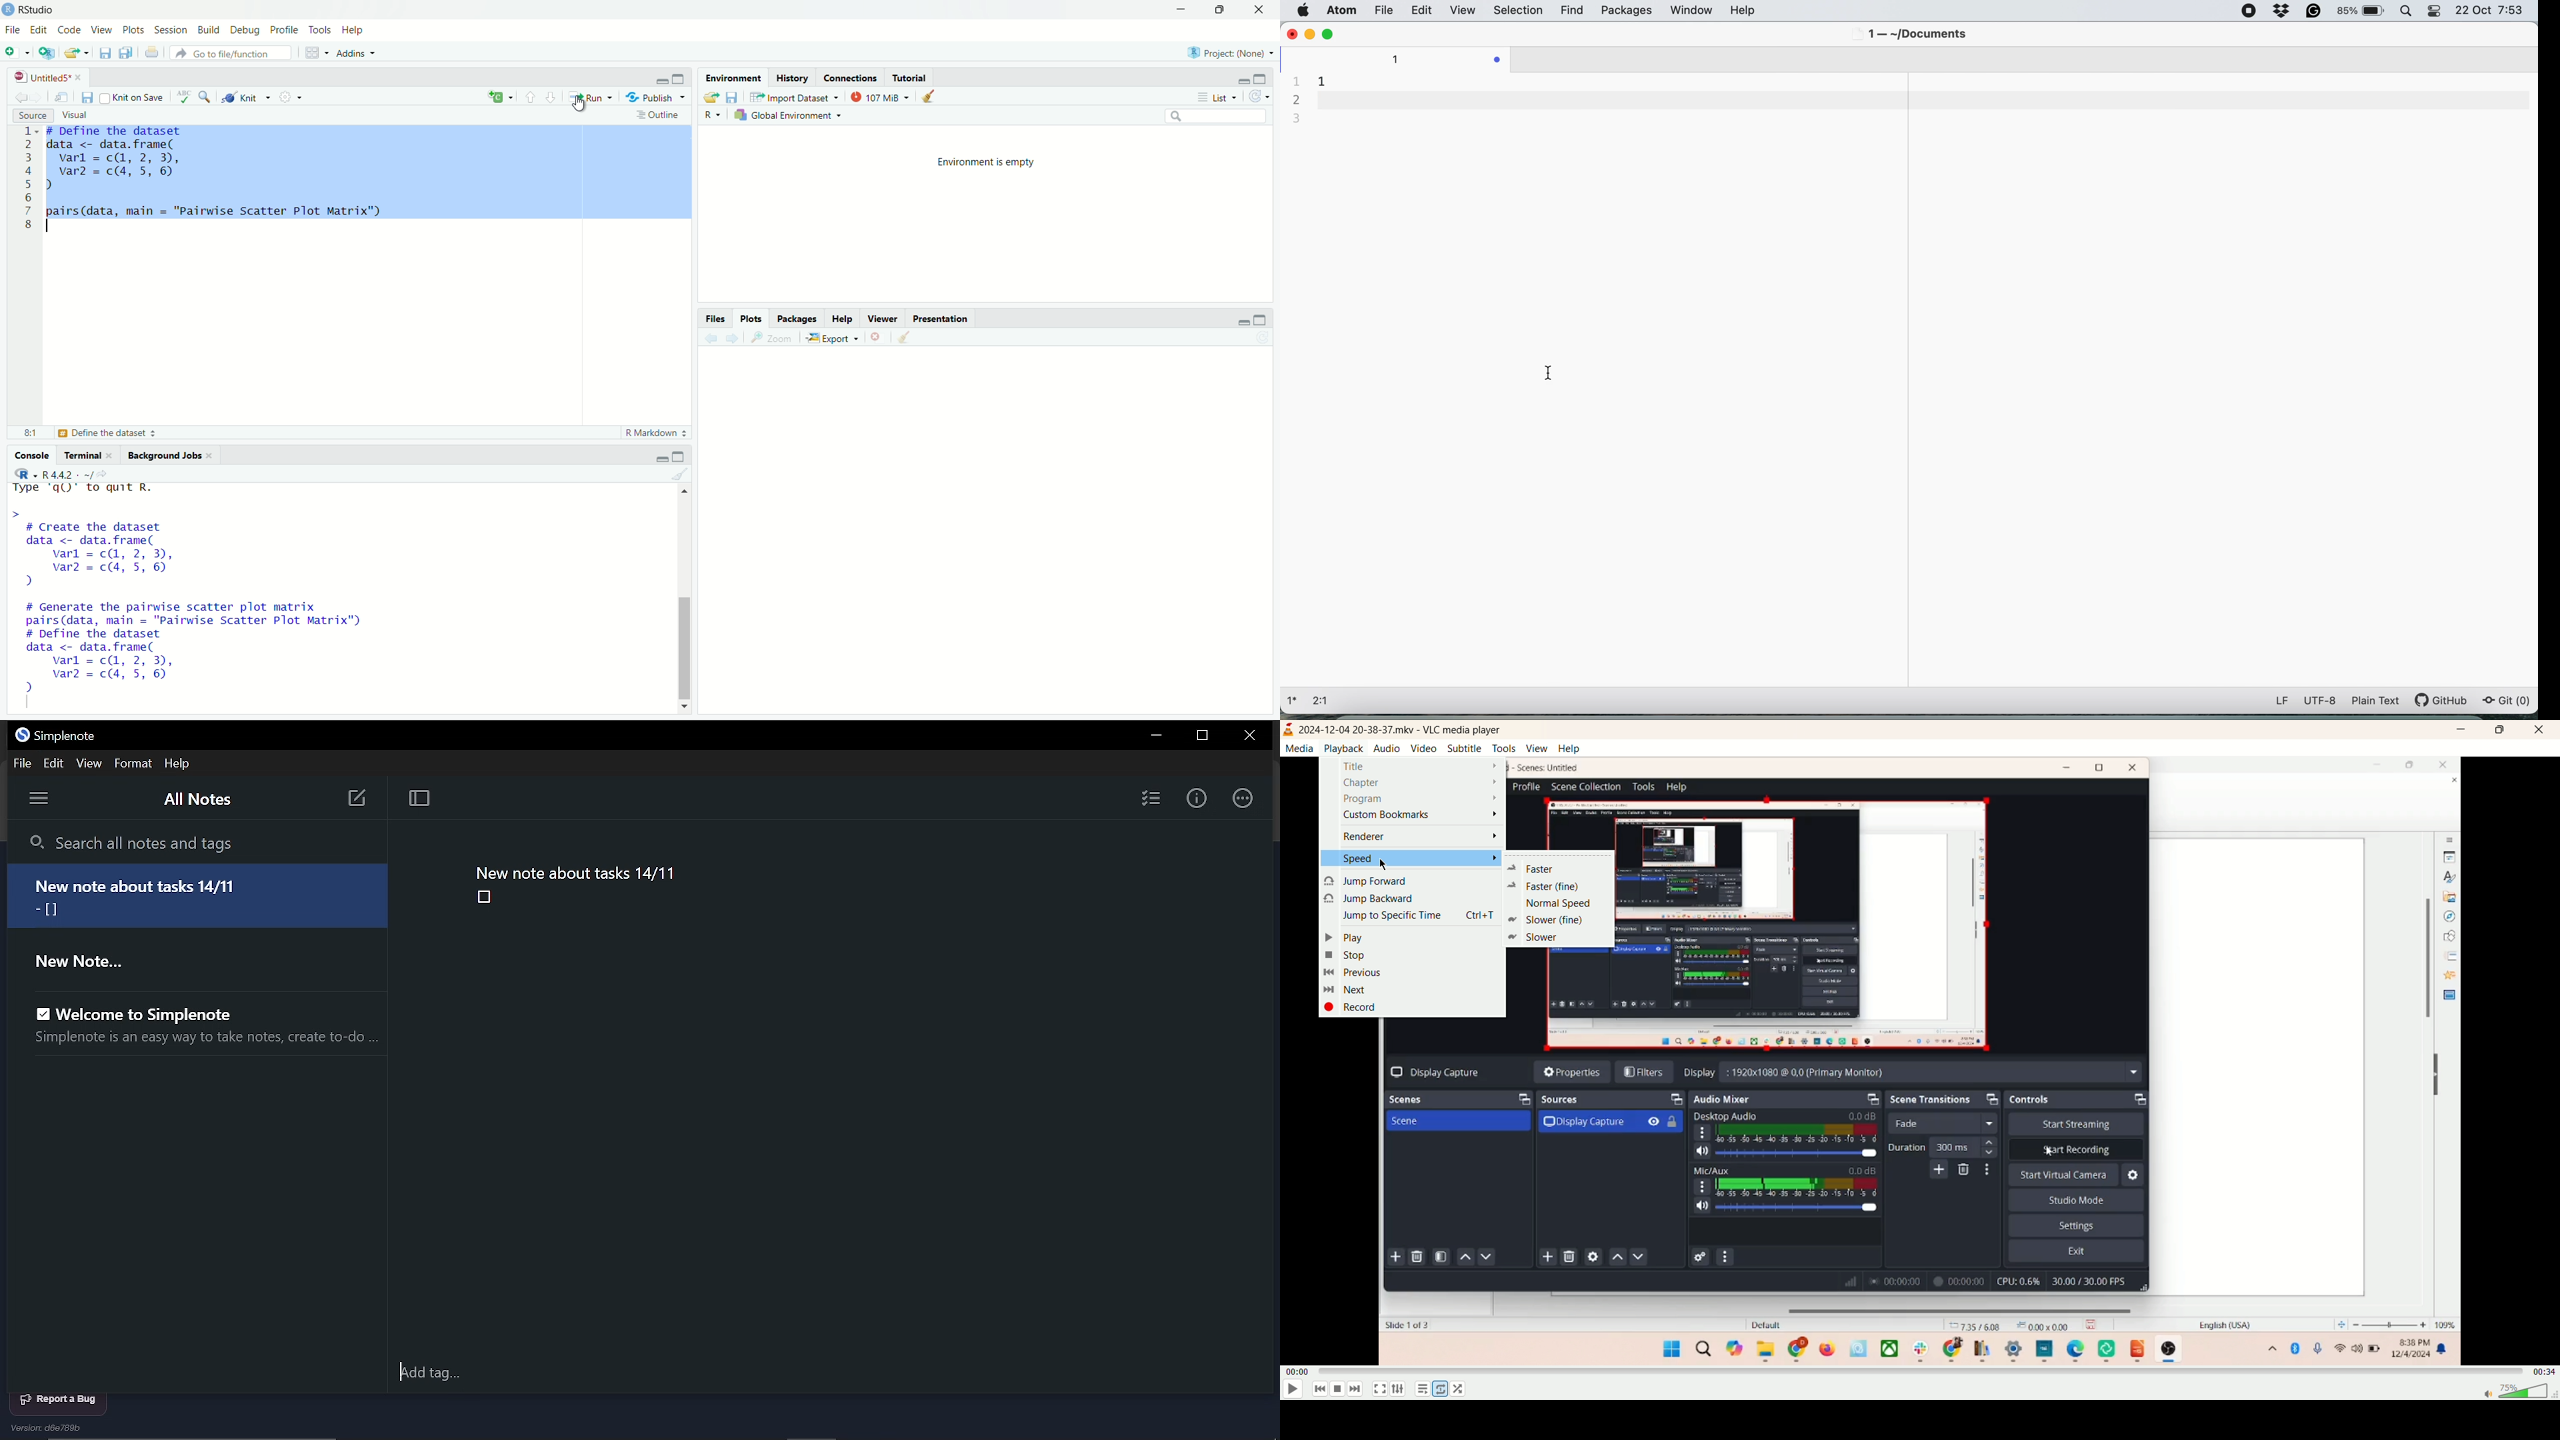  Describe the element at coordinates (13, 30) in the screenshot. I see `File` at that location.